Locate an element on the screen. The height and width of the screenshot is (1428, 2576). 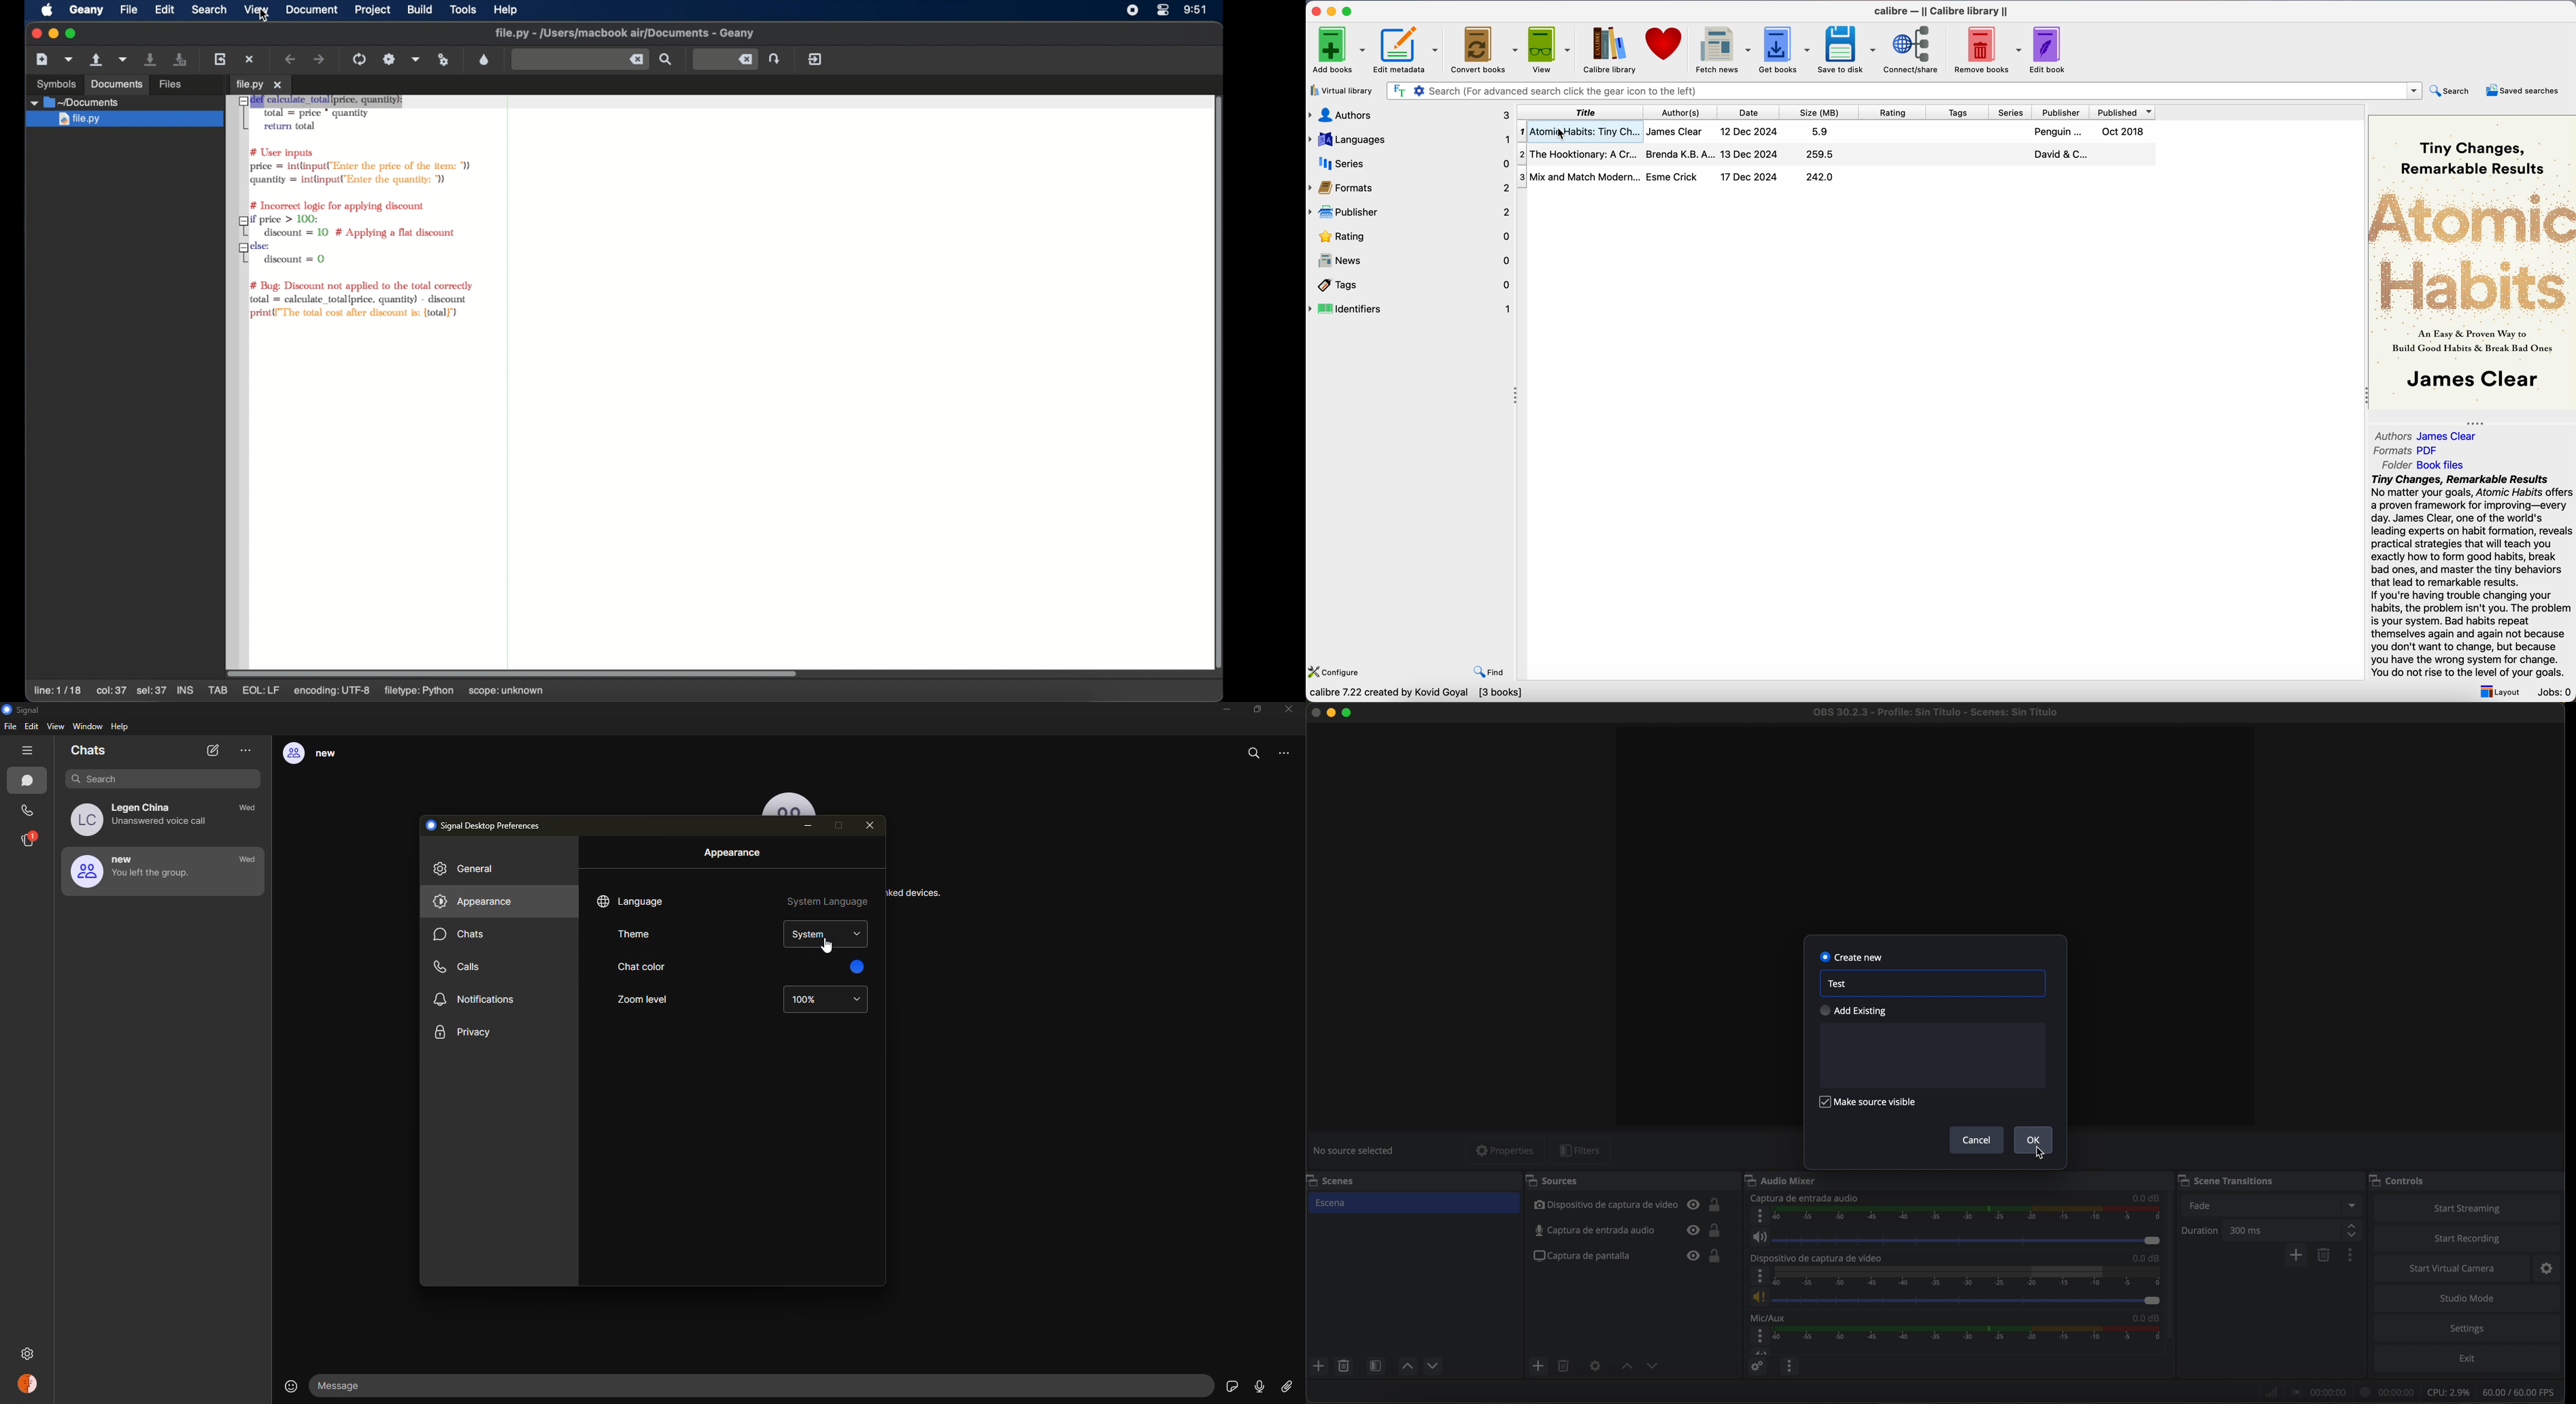
get books is located at coordinates (1785, 50).